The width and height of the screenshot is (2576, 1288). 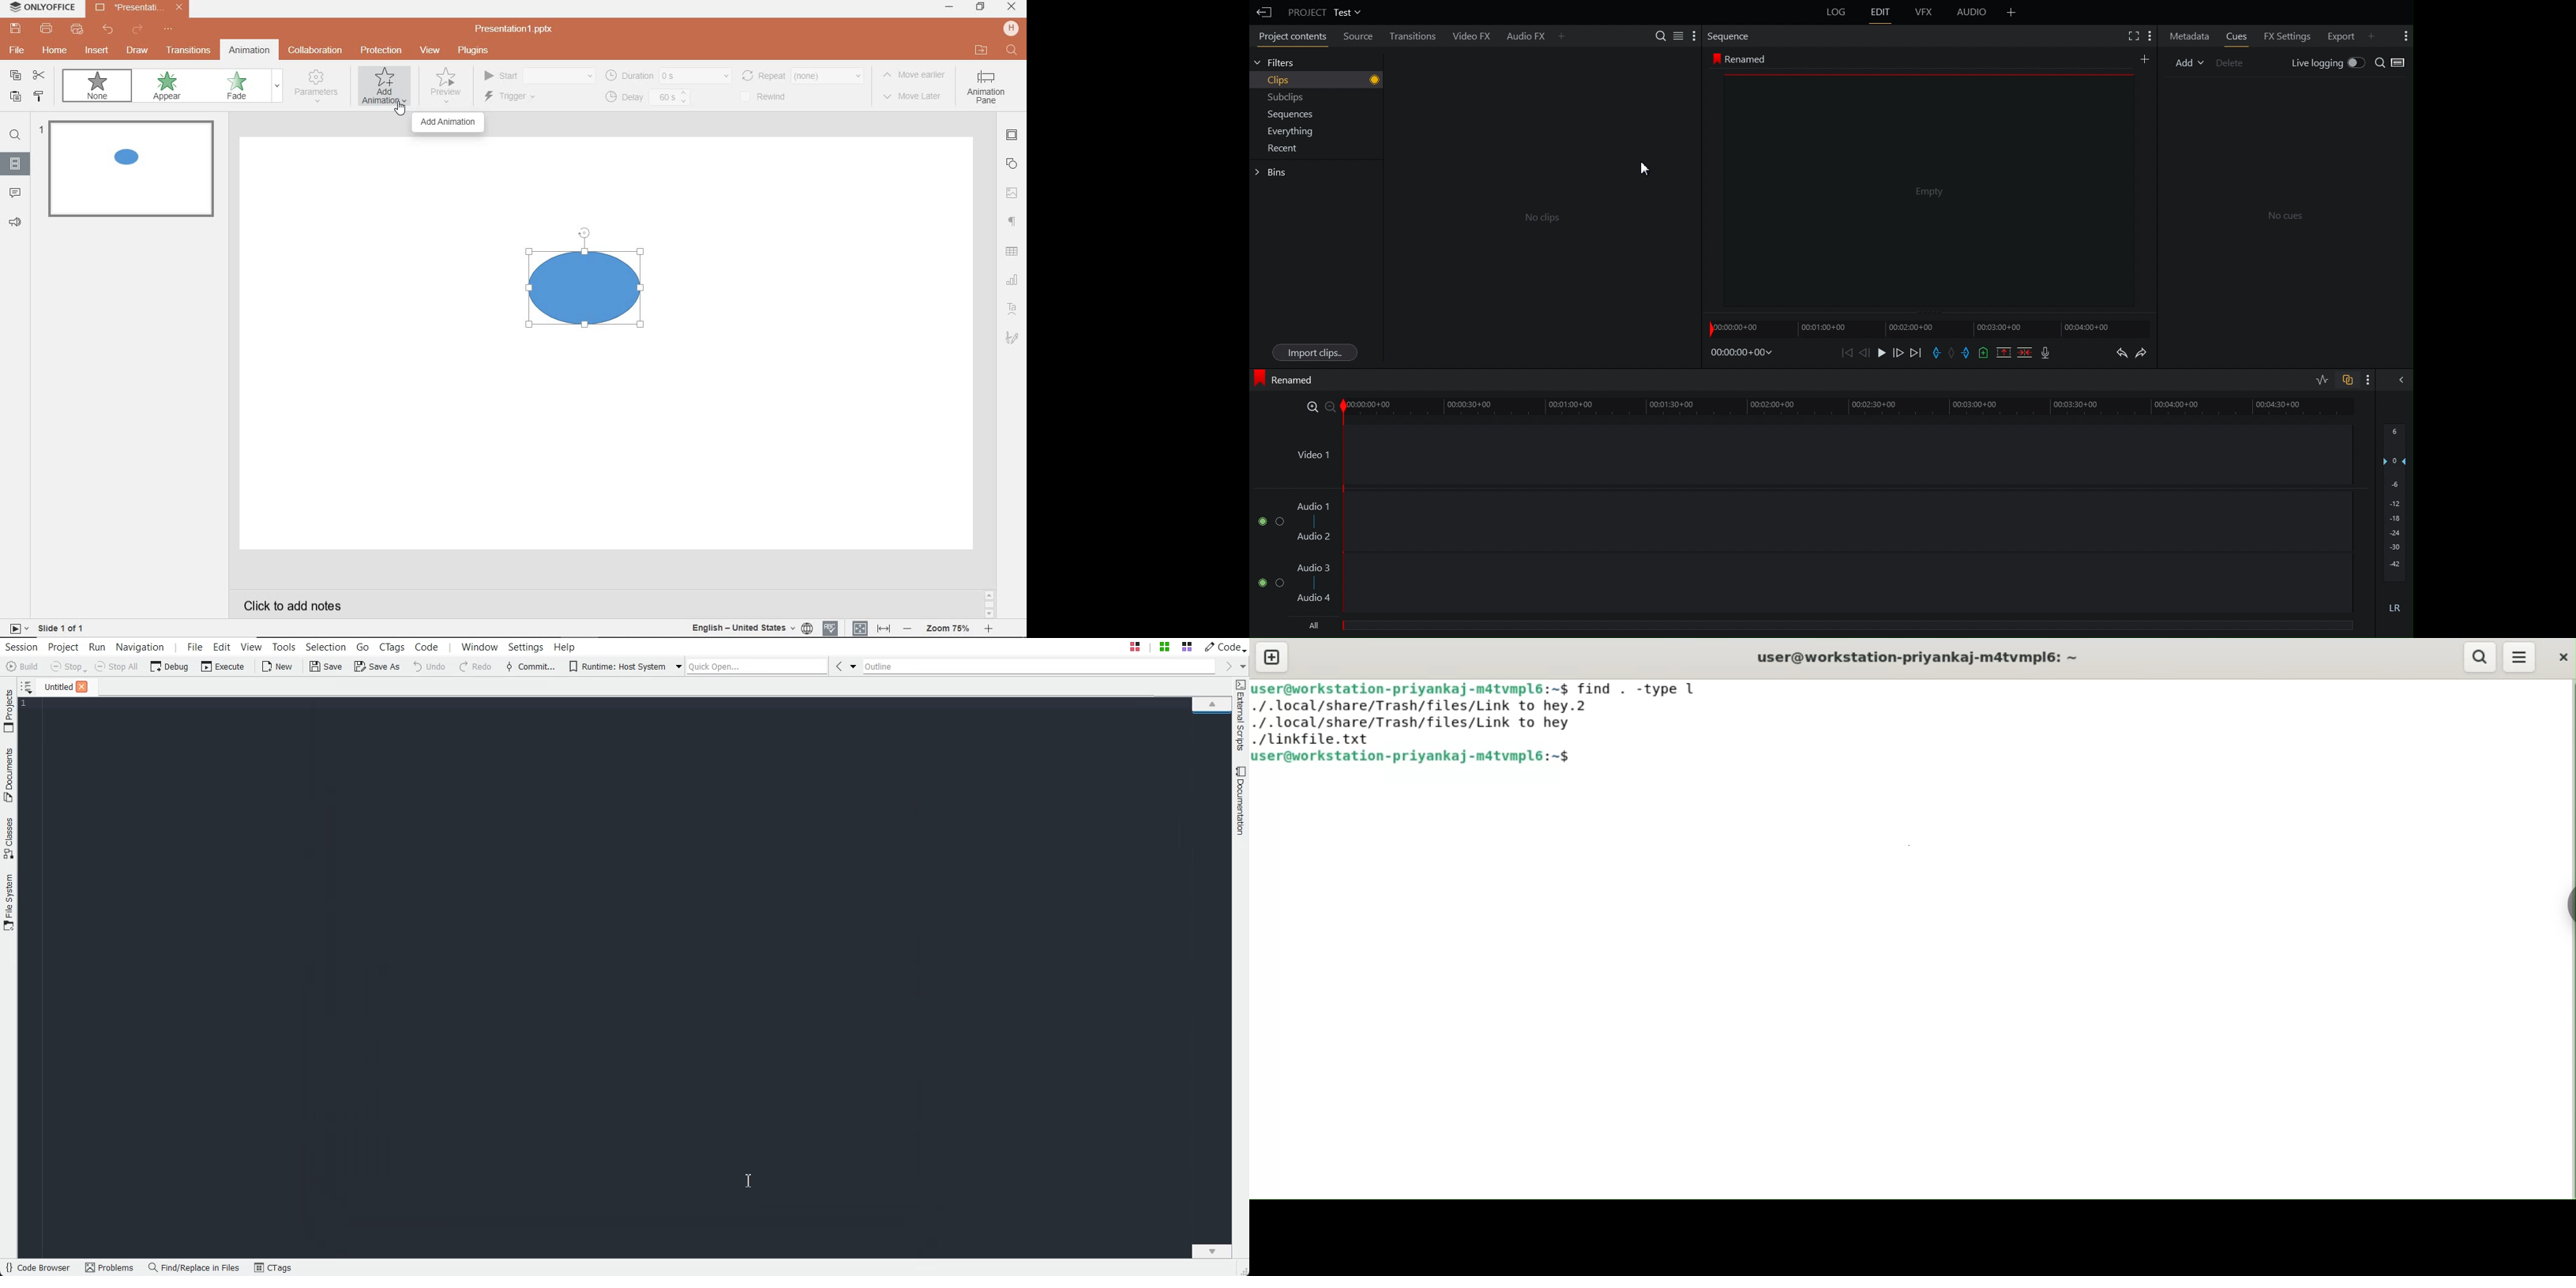 I want to click on animation, so click(x=249, y=50).